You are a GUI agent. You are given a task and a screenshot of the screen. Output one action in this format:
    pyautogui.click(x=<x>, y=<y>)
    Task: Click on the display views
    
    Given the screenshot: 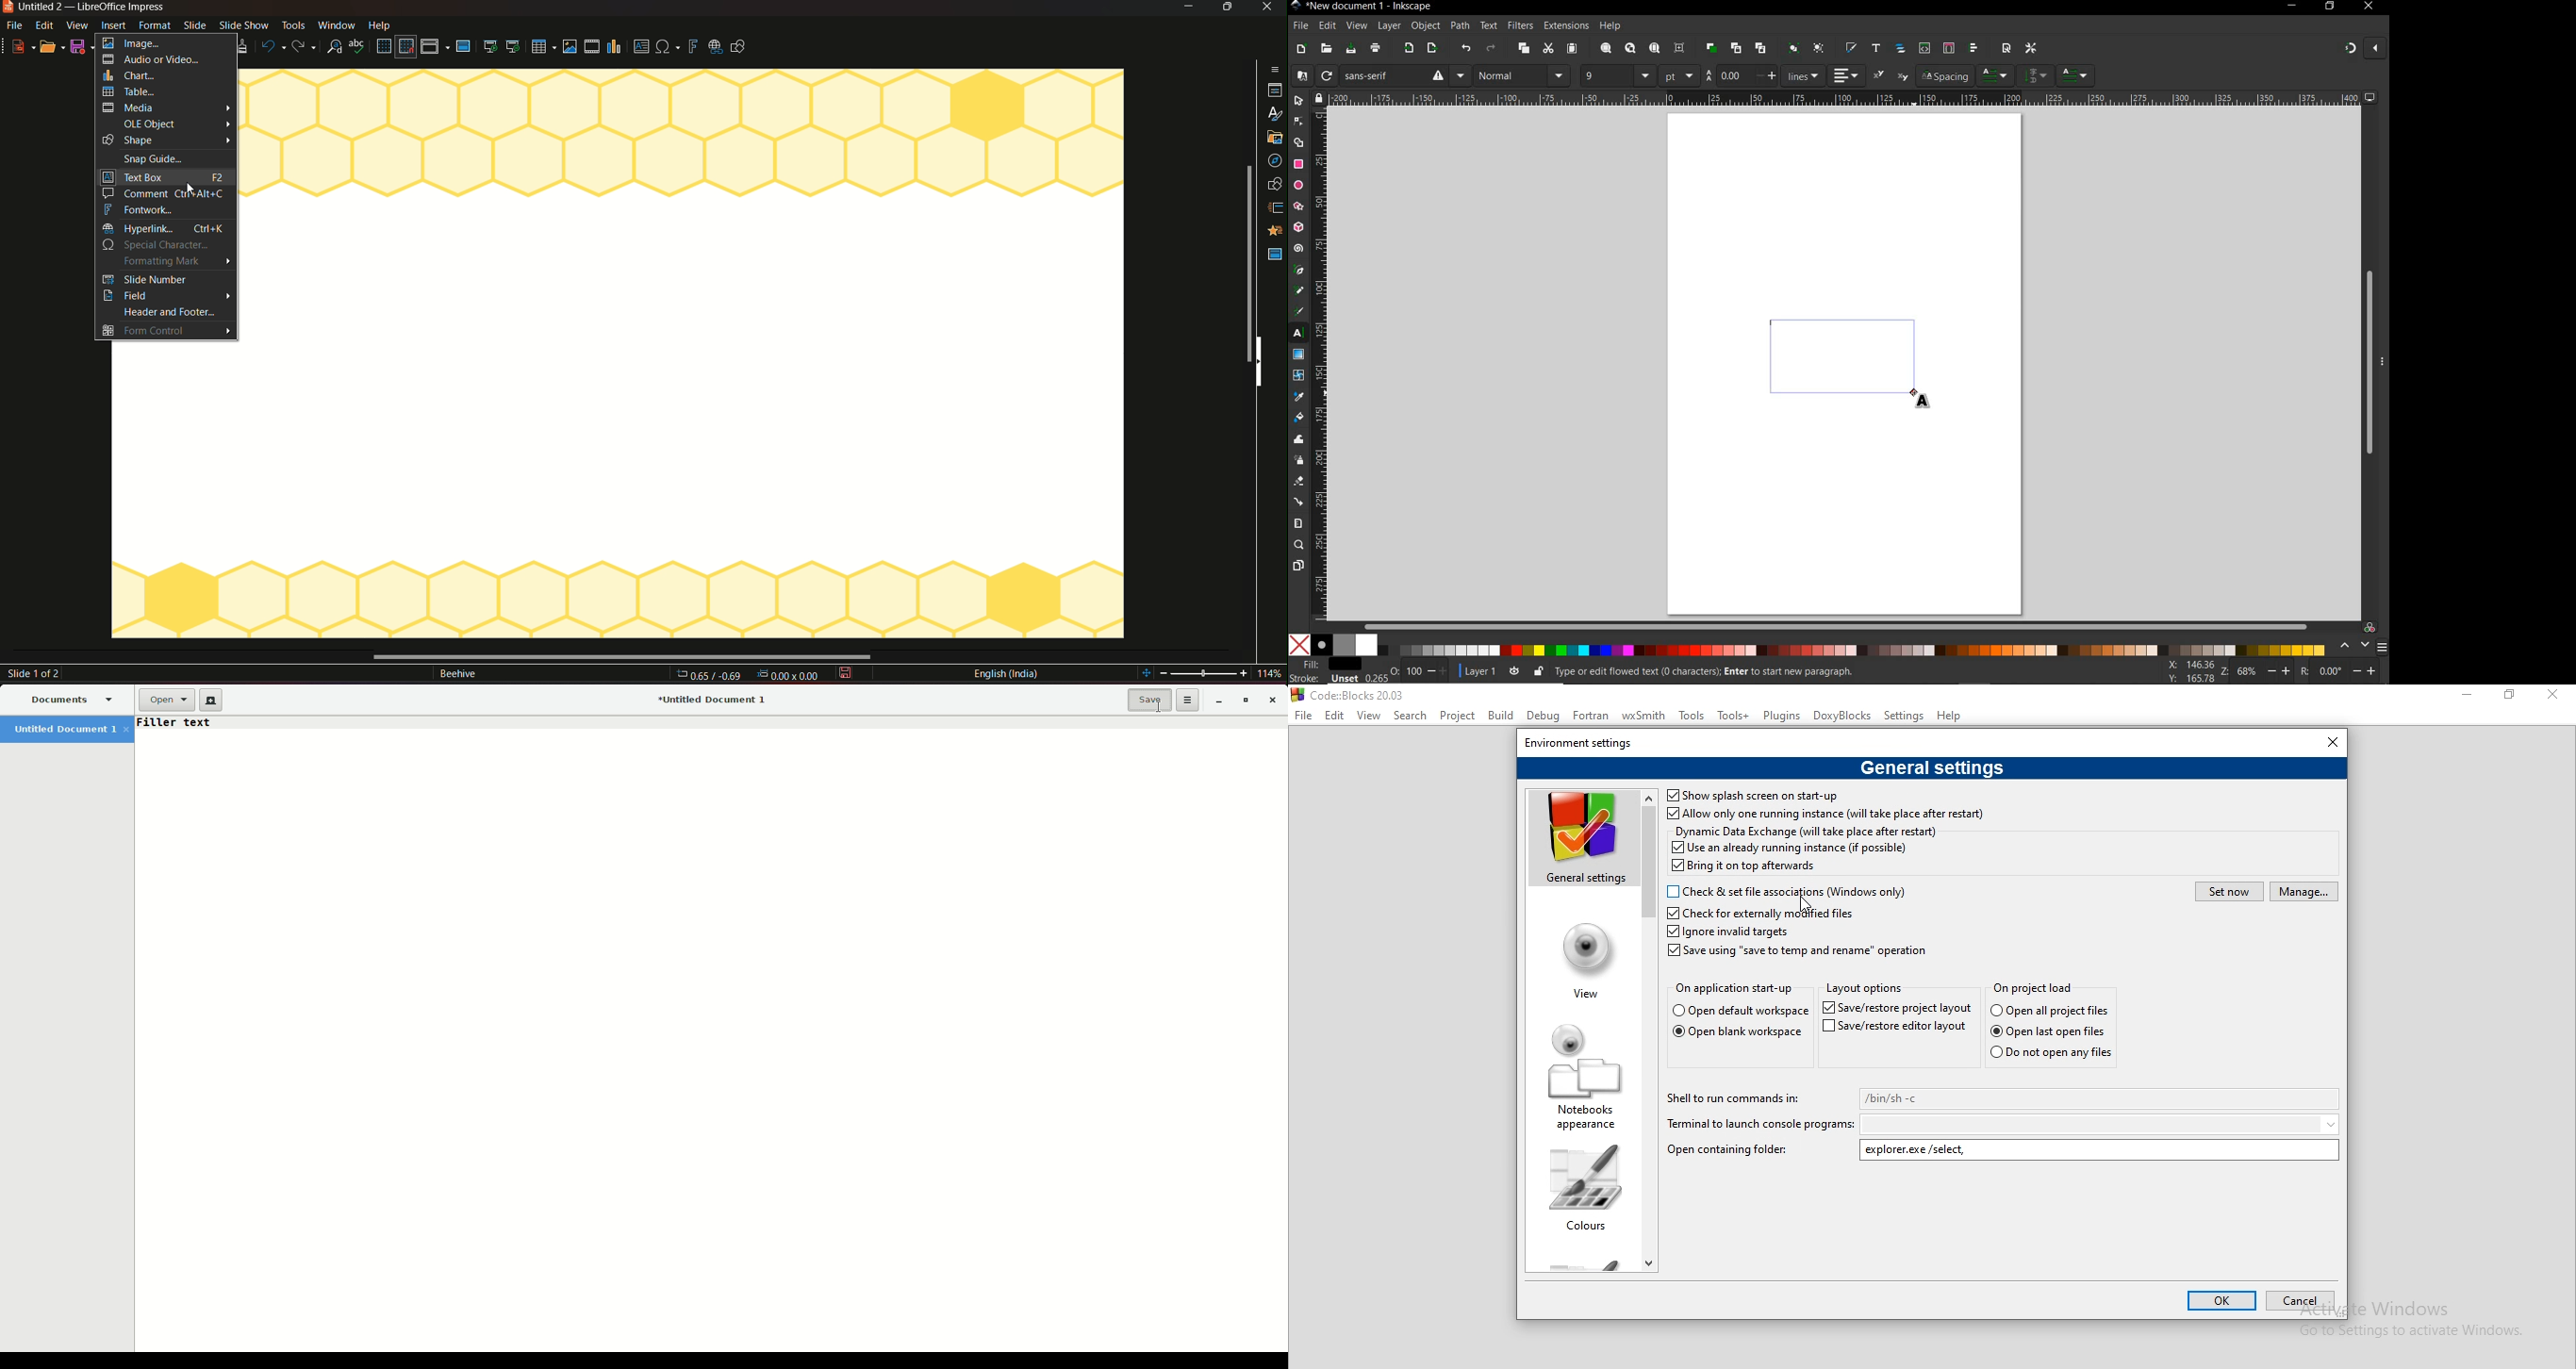 What is the action you would take?
    pyautogui.click(x=435, y=47)
    